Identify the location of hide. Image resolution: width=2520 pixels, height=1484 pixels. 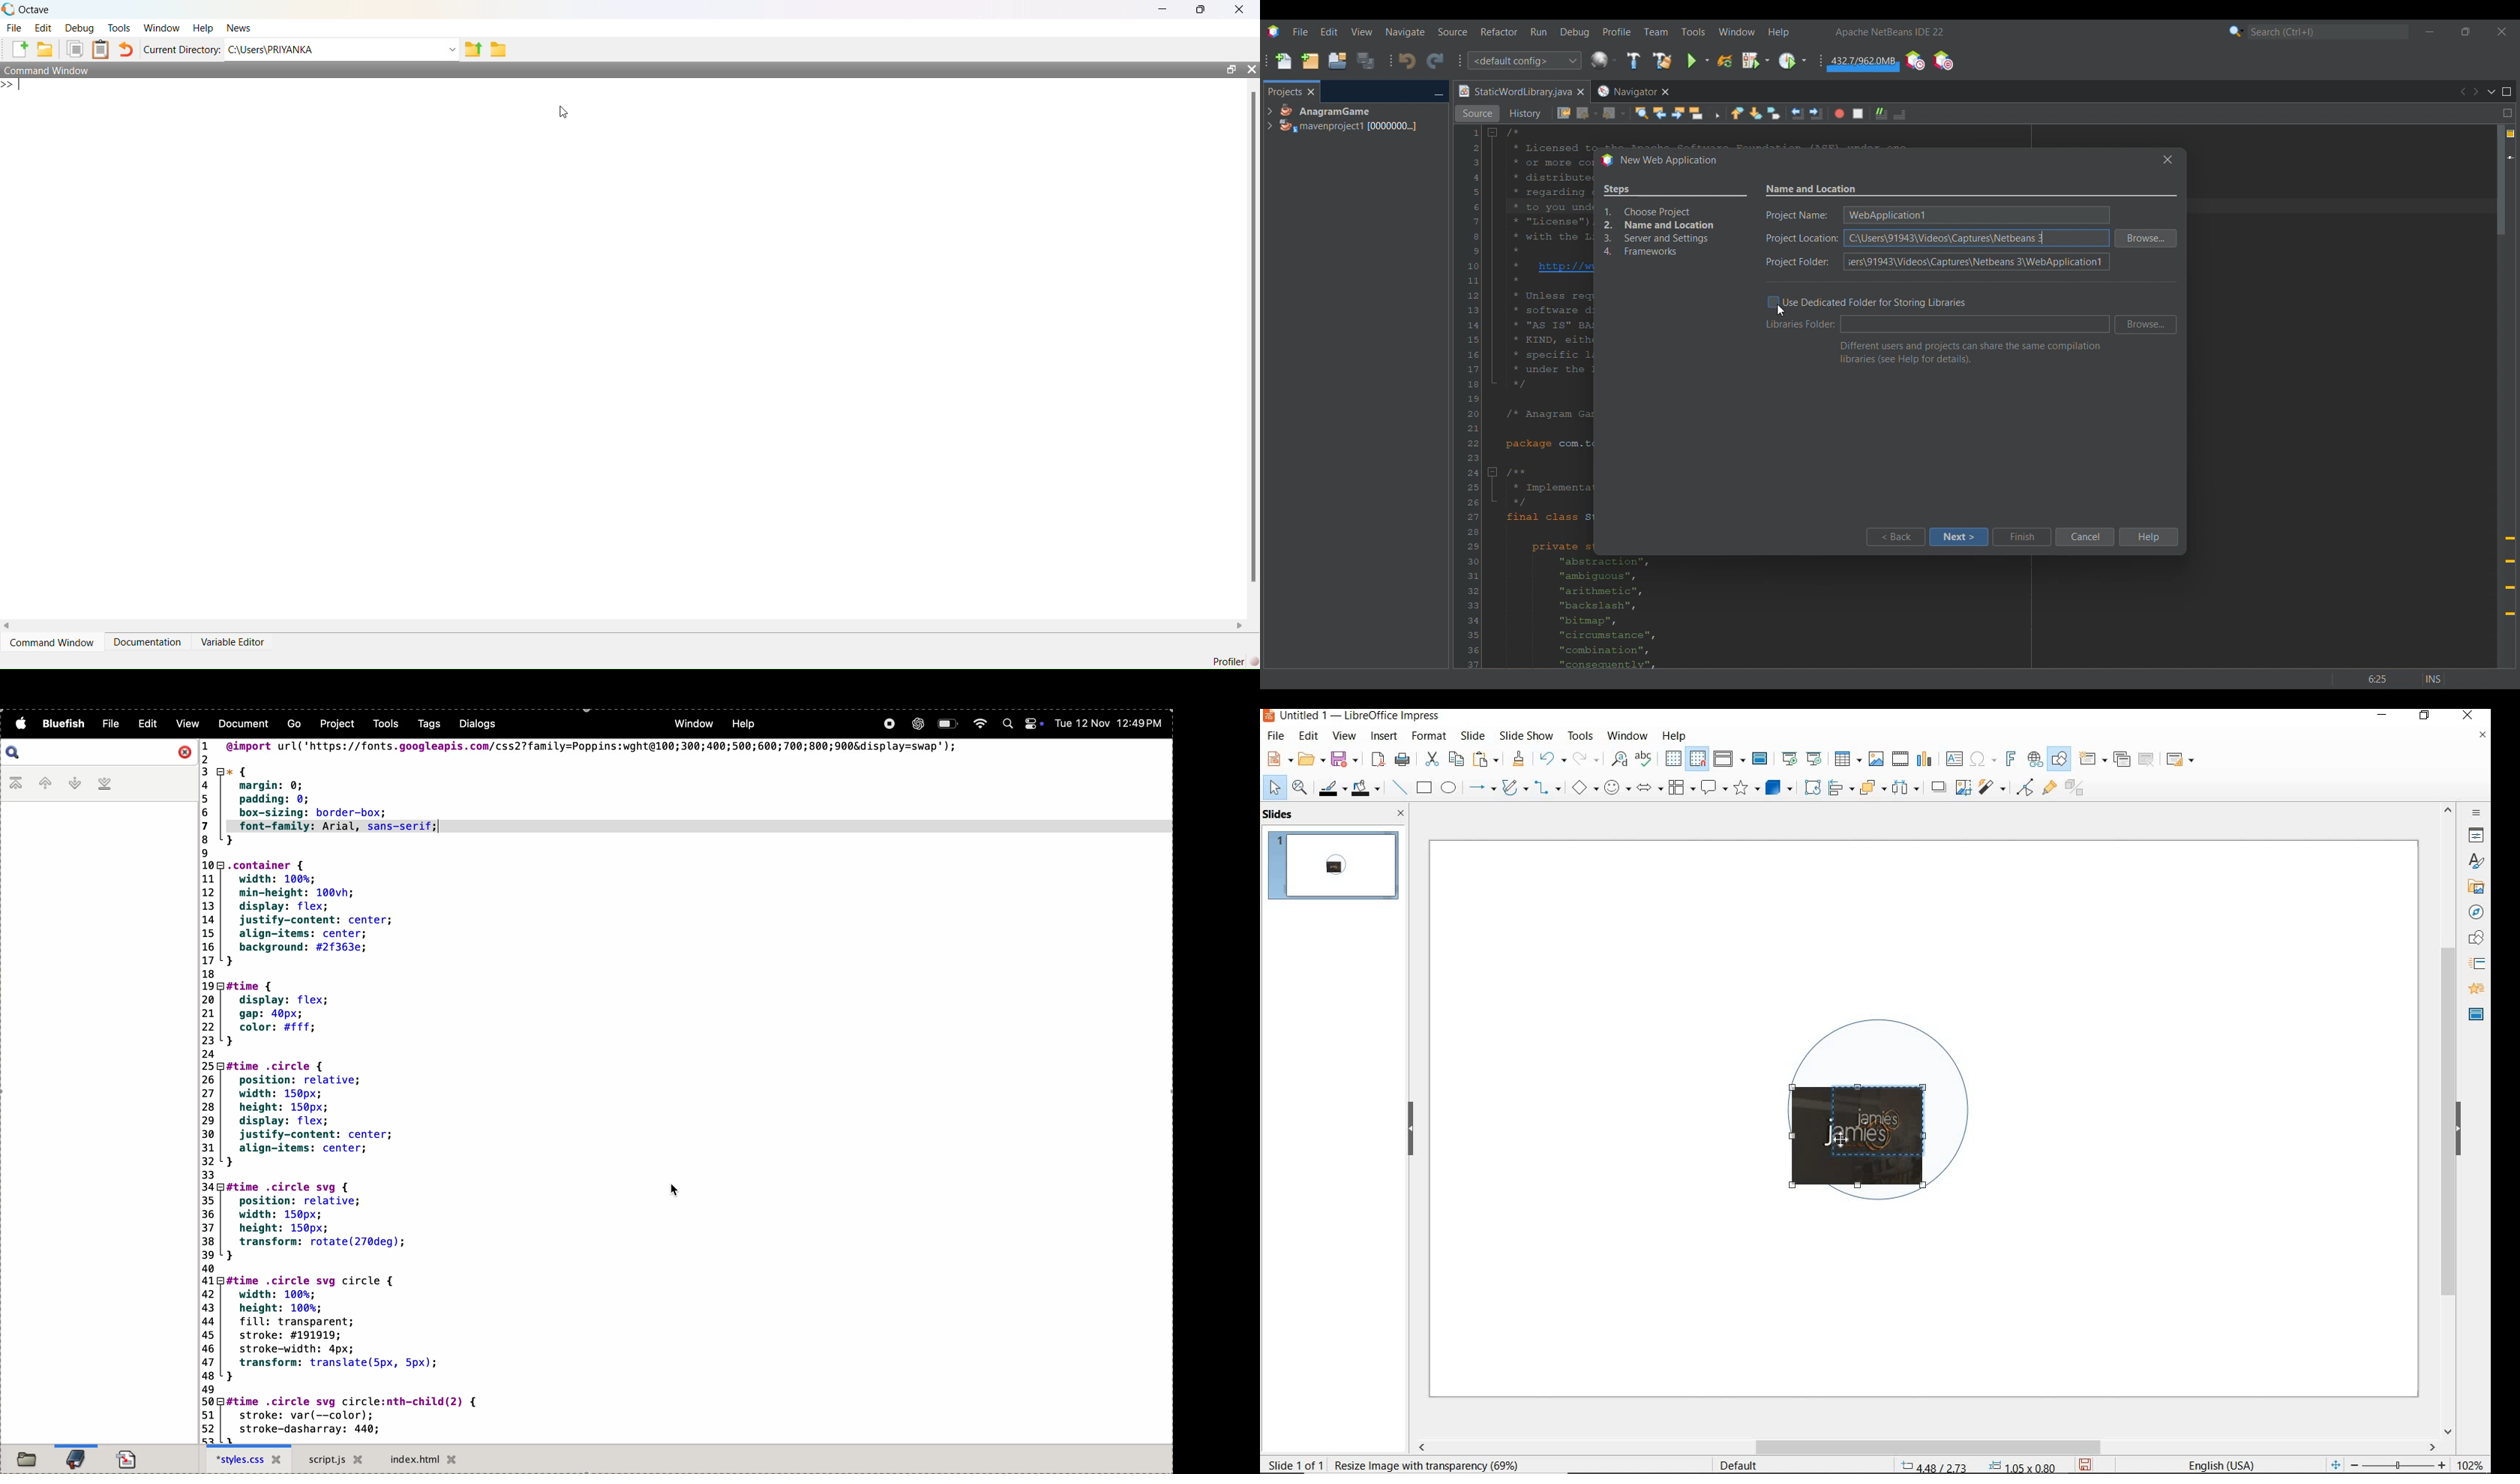
(1411, 1130).